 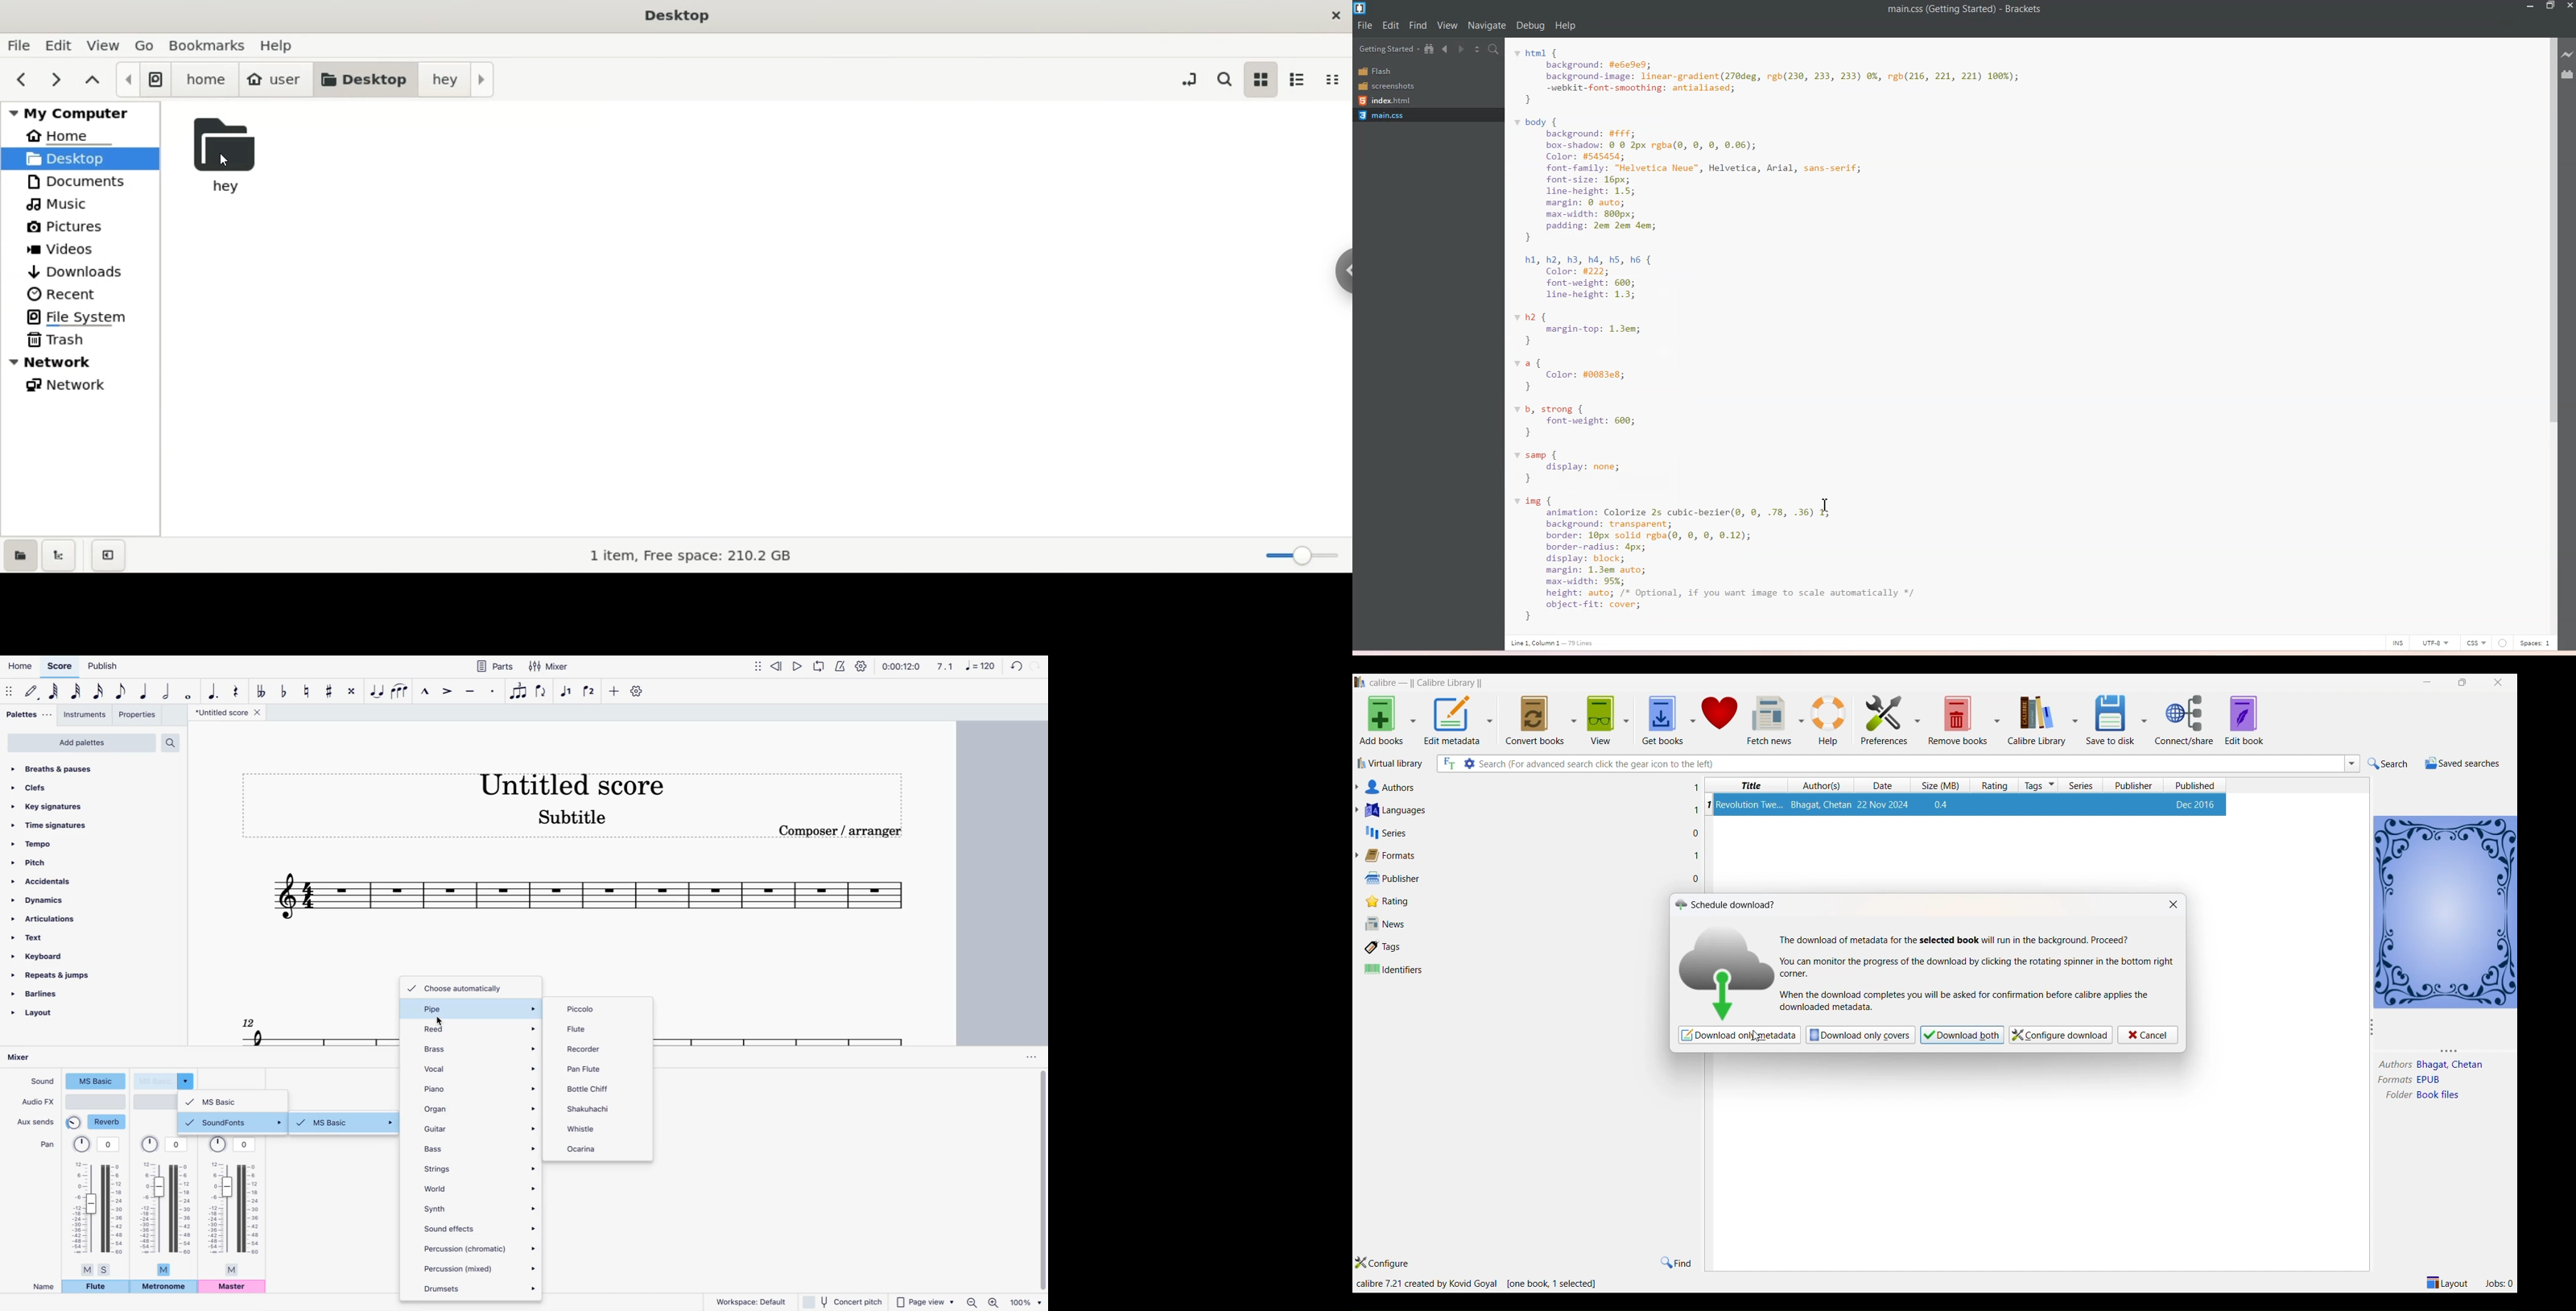 What do you see at coordinates (1027, 1057) in the screenshot?
I see `options` at bounding box center [1027, 1057].